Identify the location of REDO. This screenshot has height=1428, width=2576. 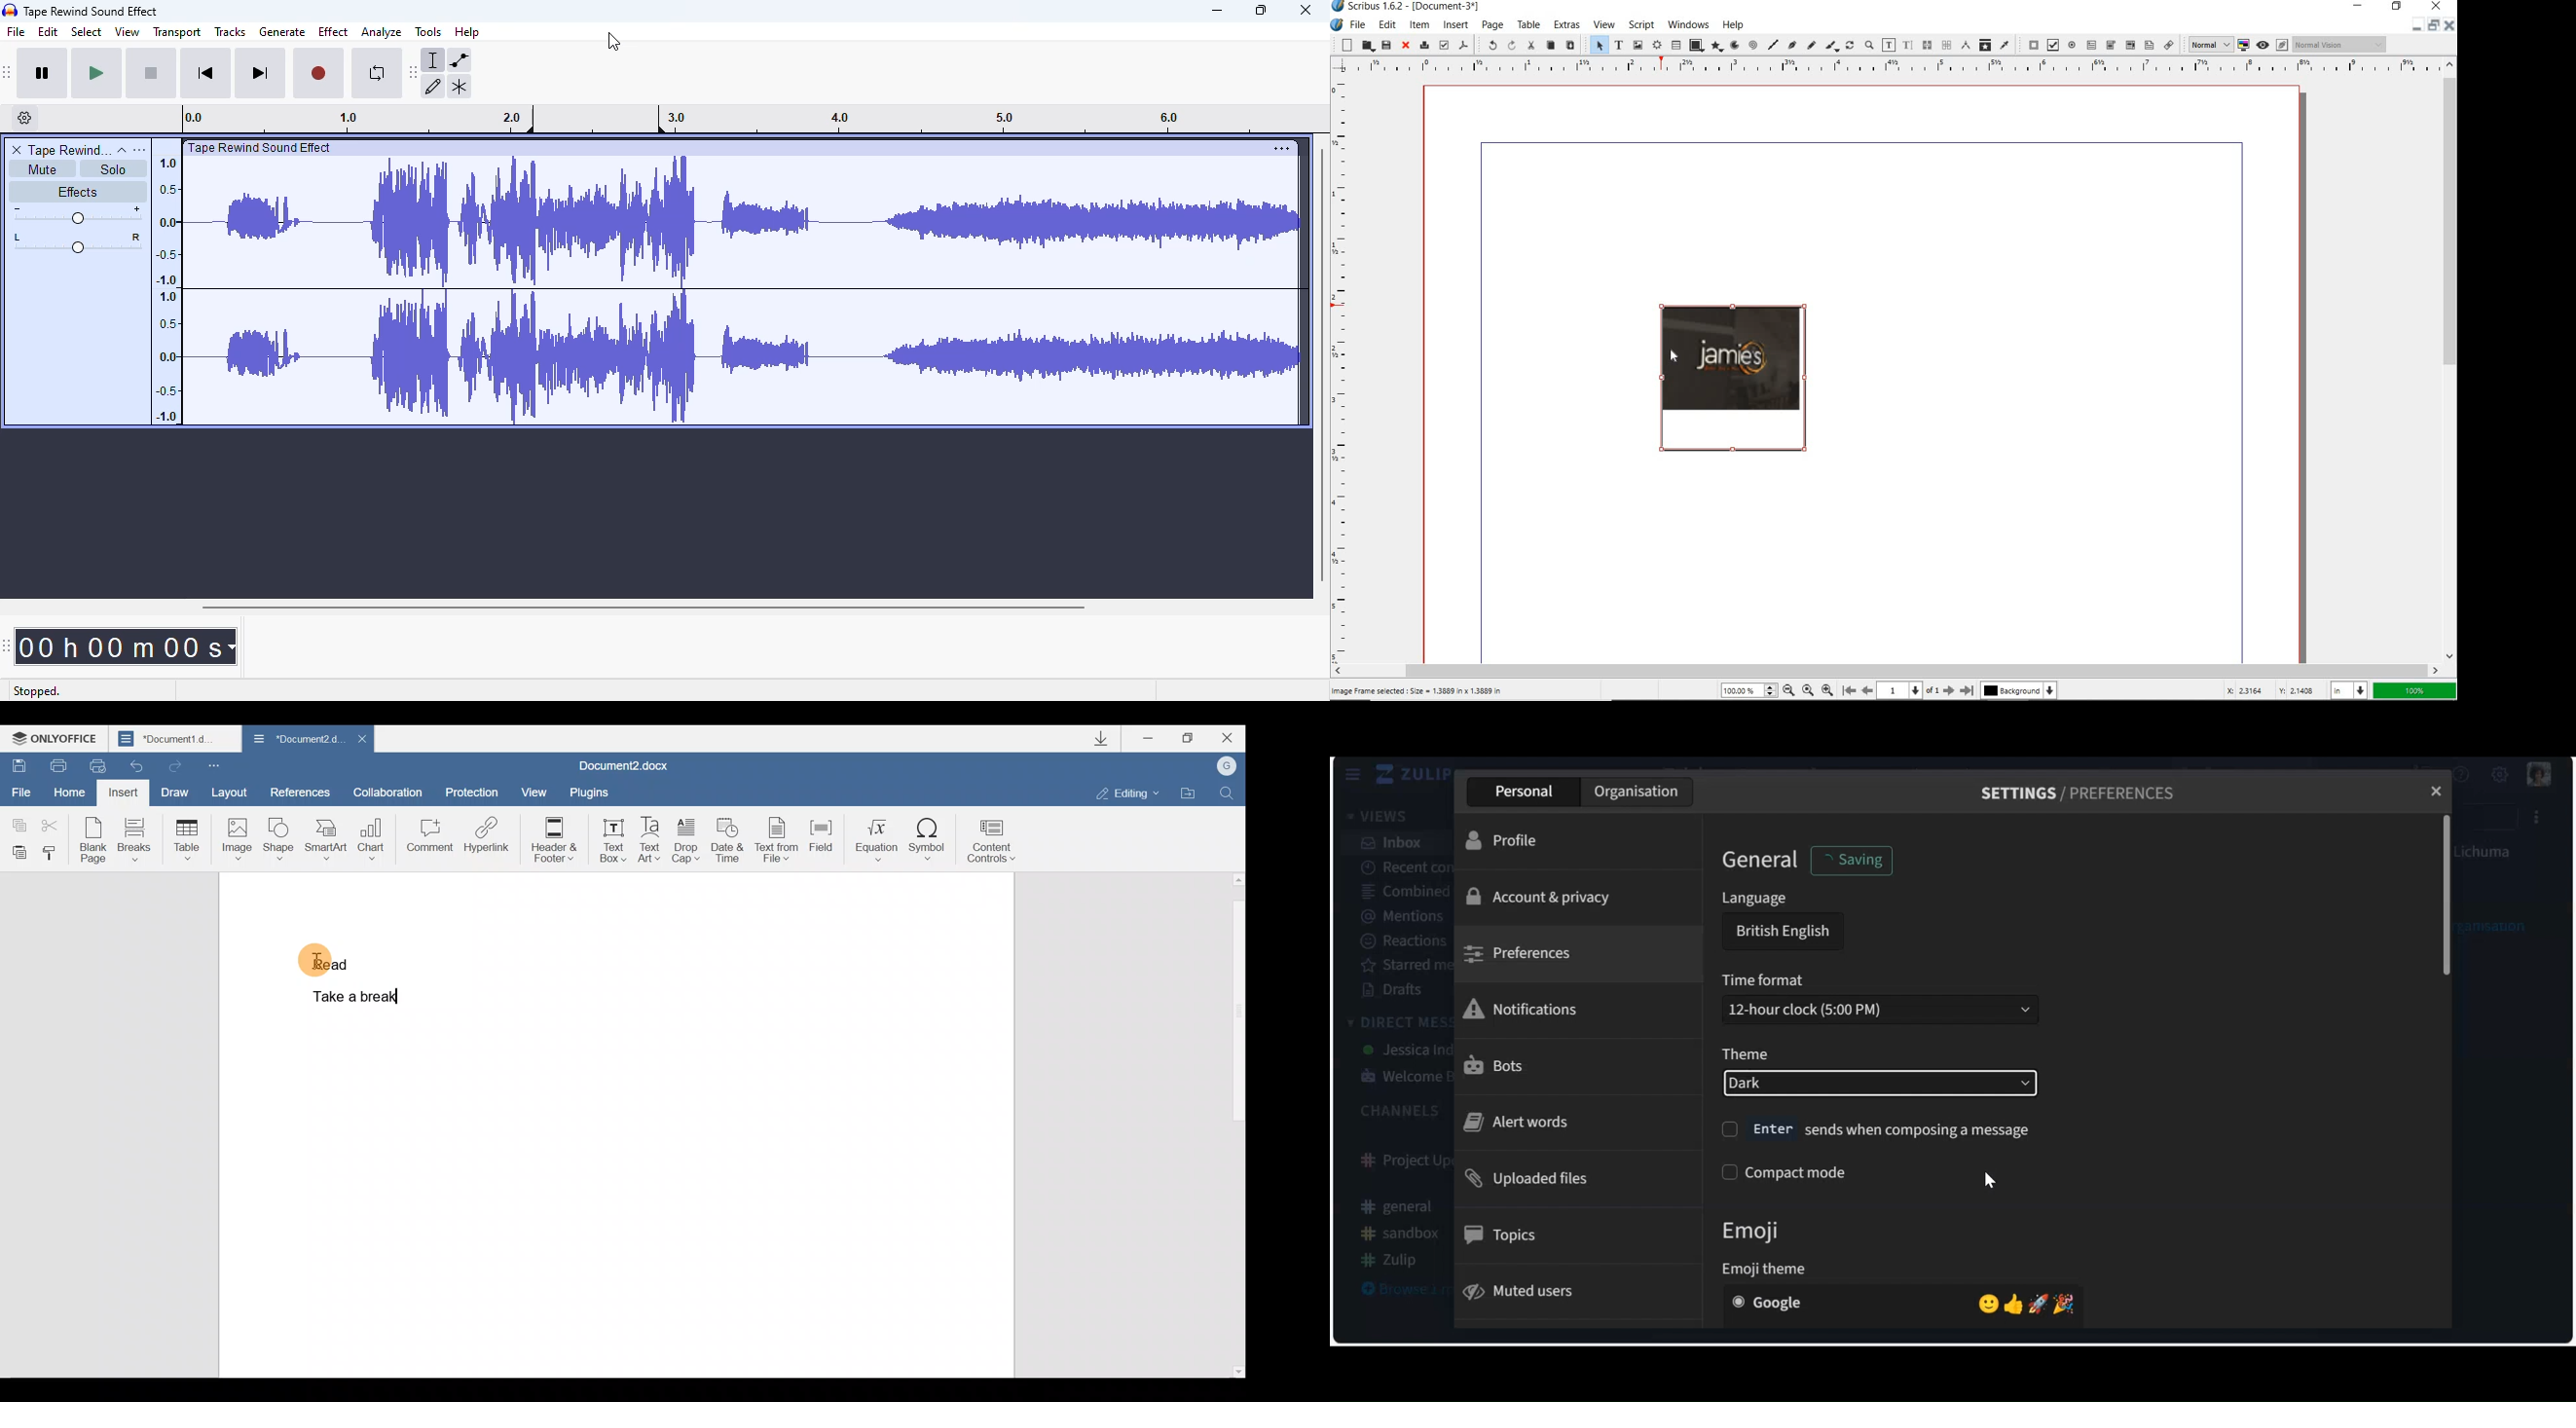
(1510, 47).